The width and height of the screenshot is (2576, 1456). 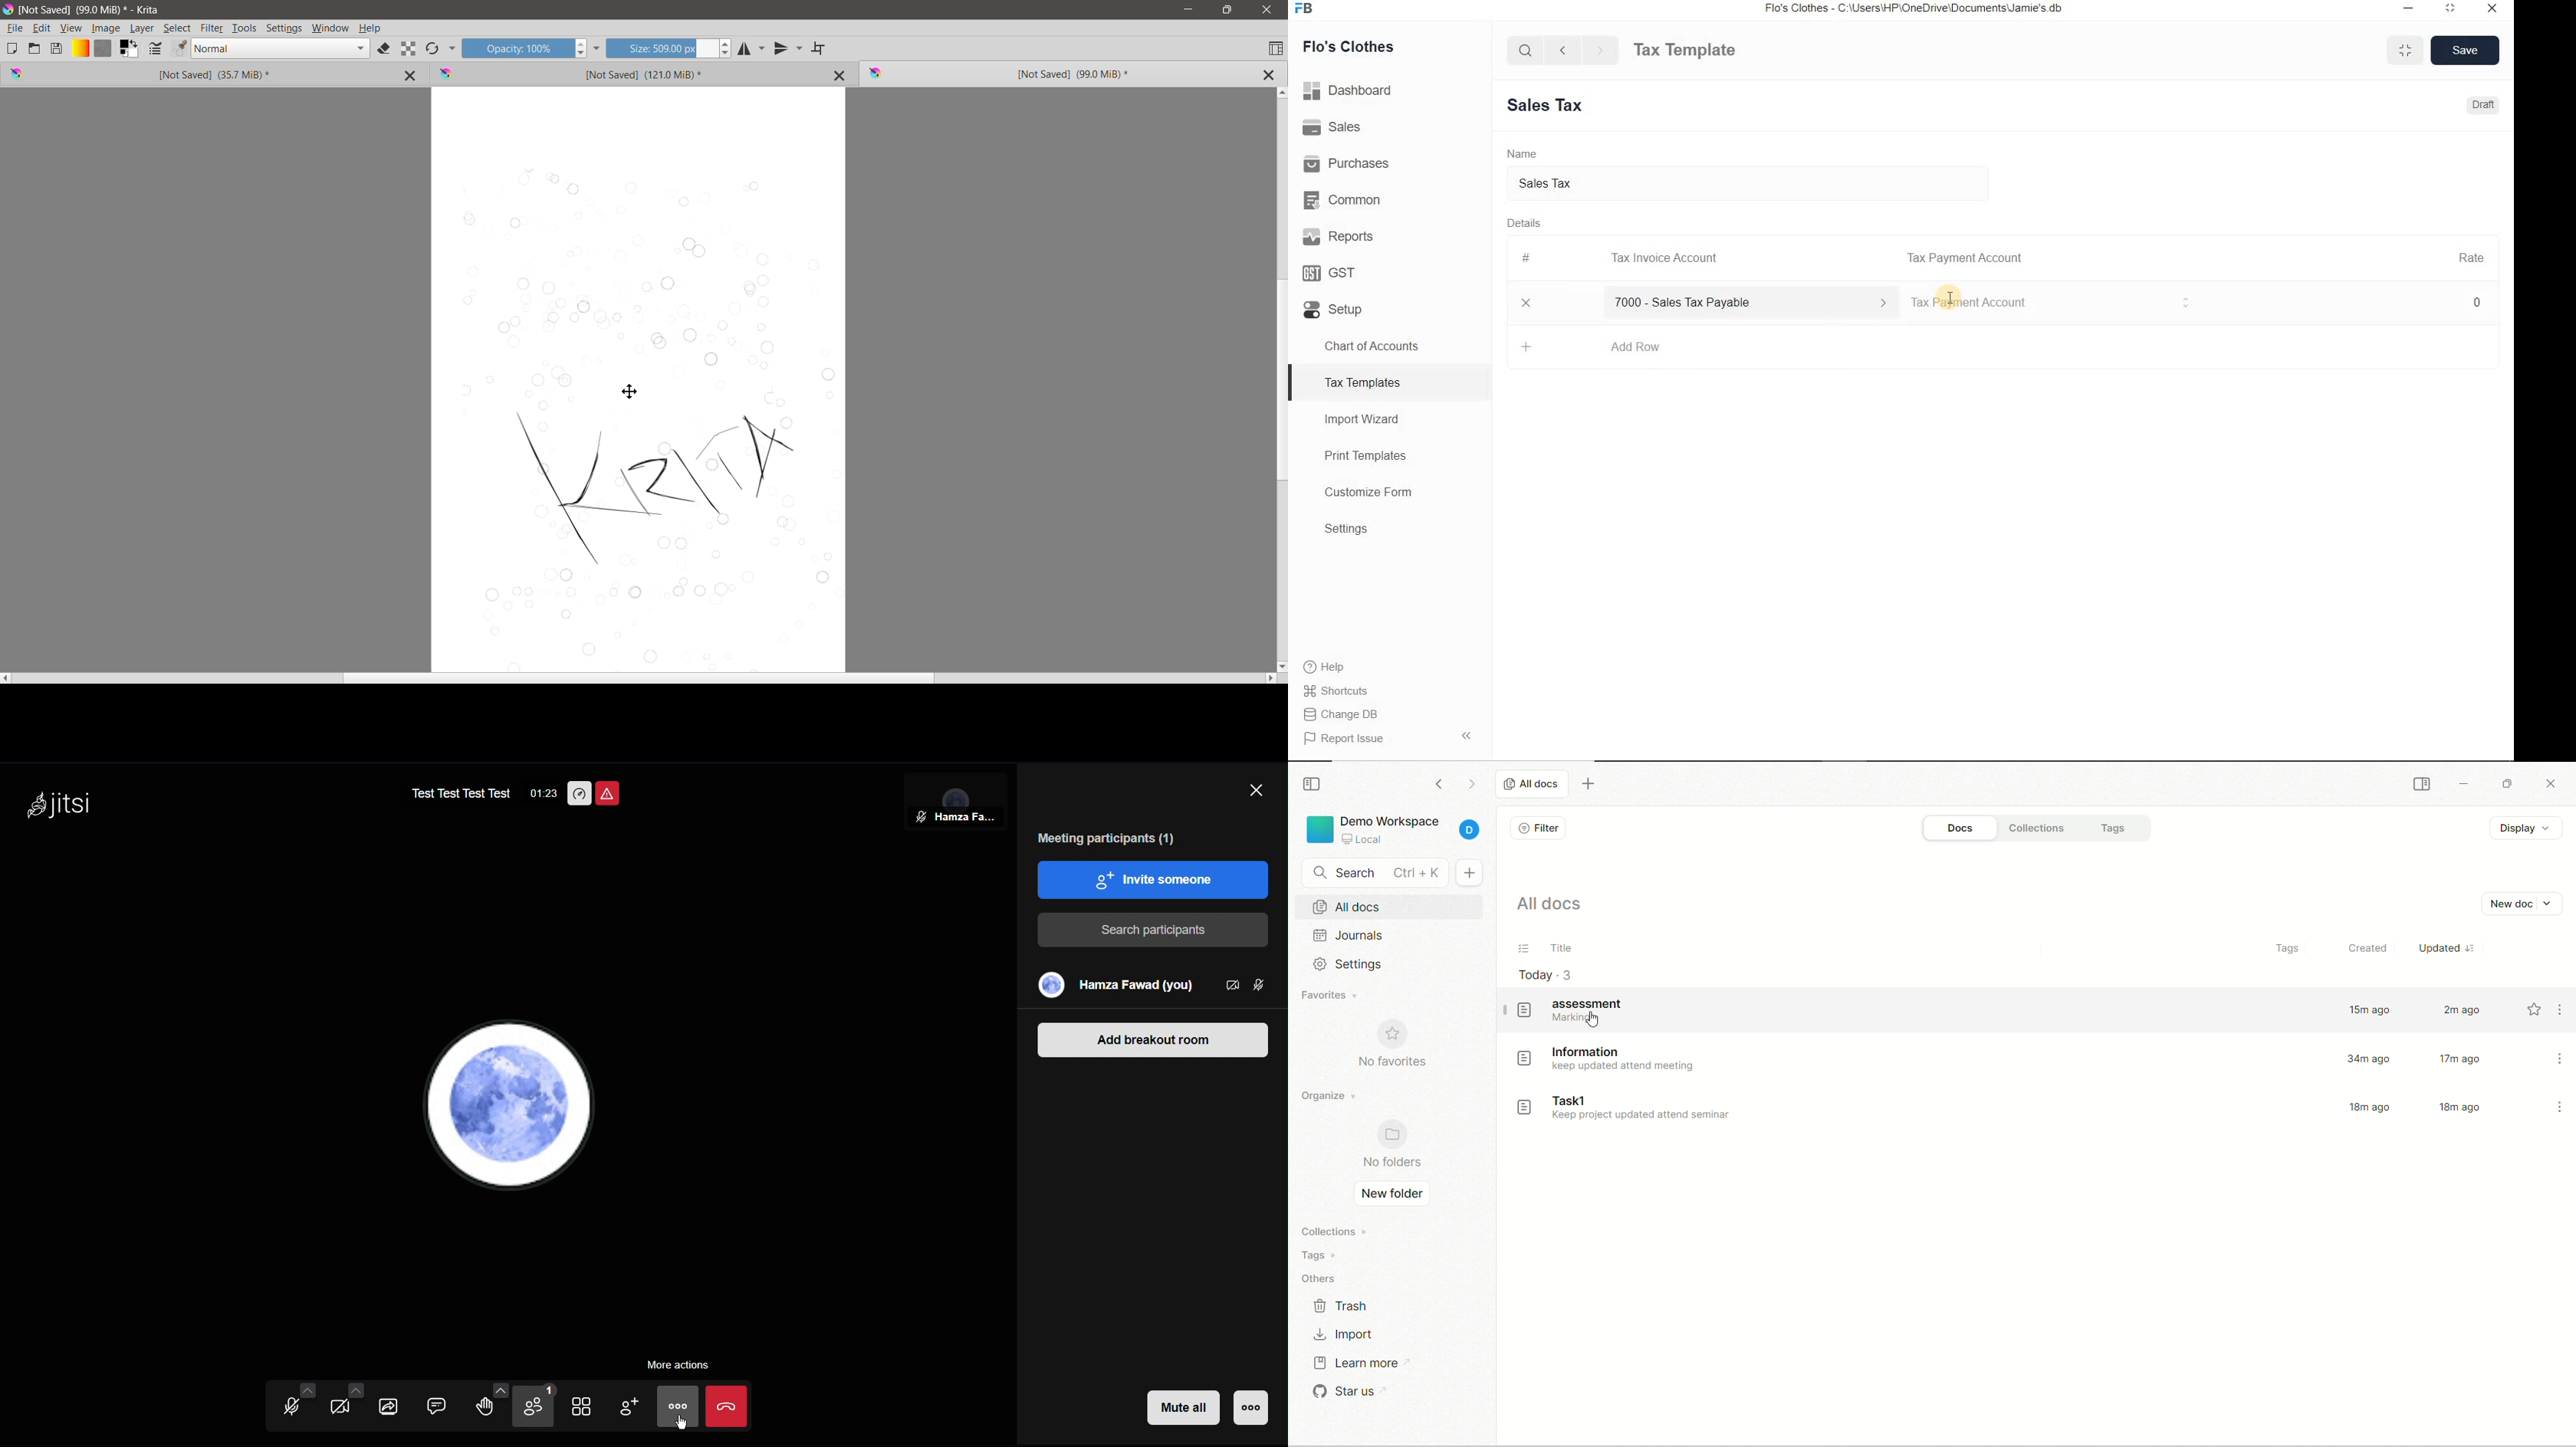 What do you see at coordinates (638, 1408) in the screenshot?
I see `Add Participant` at bounding box center [638, 1408].